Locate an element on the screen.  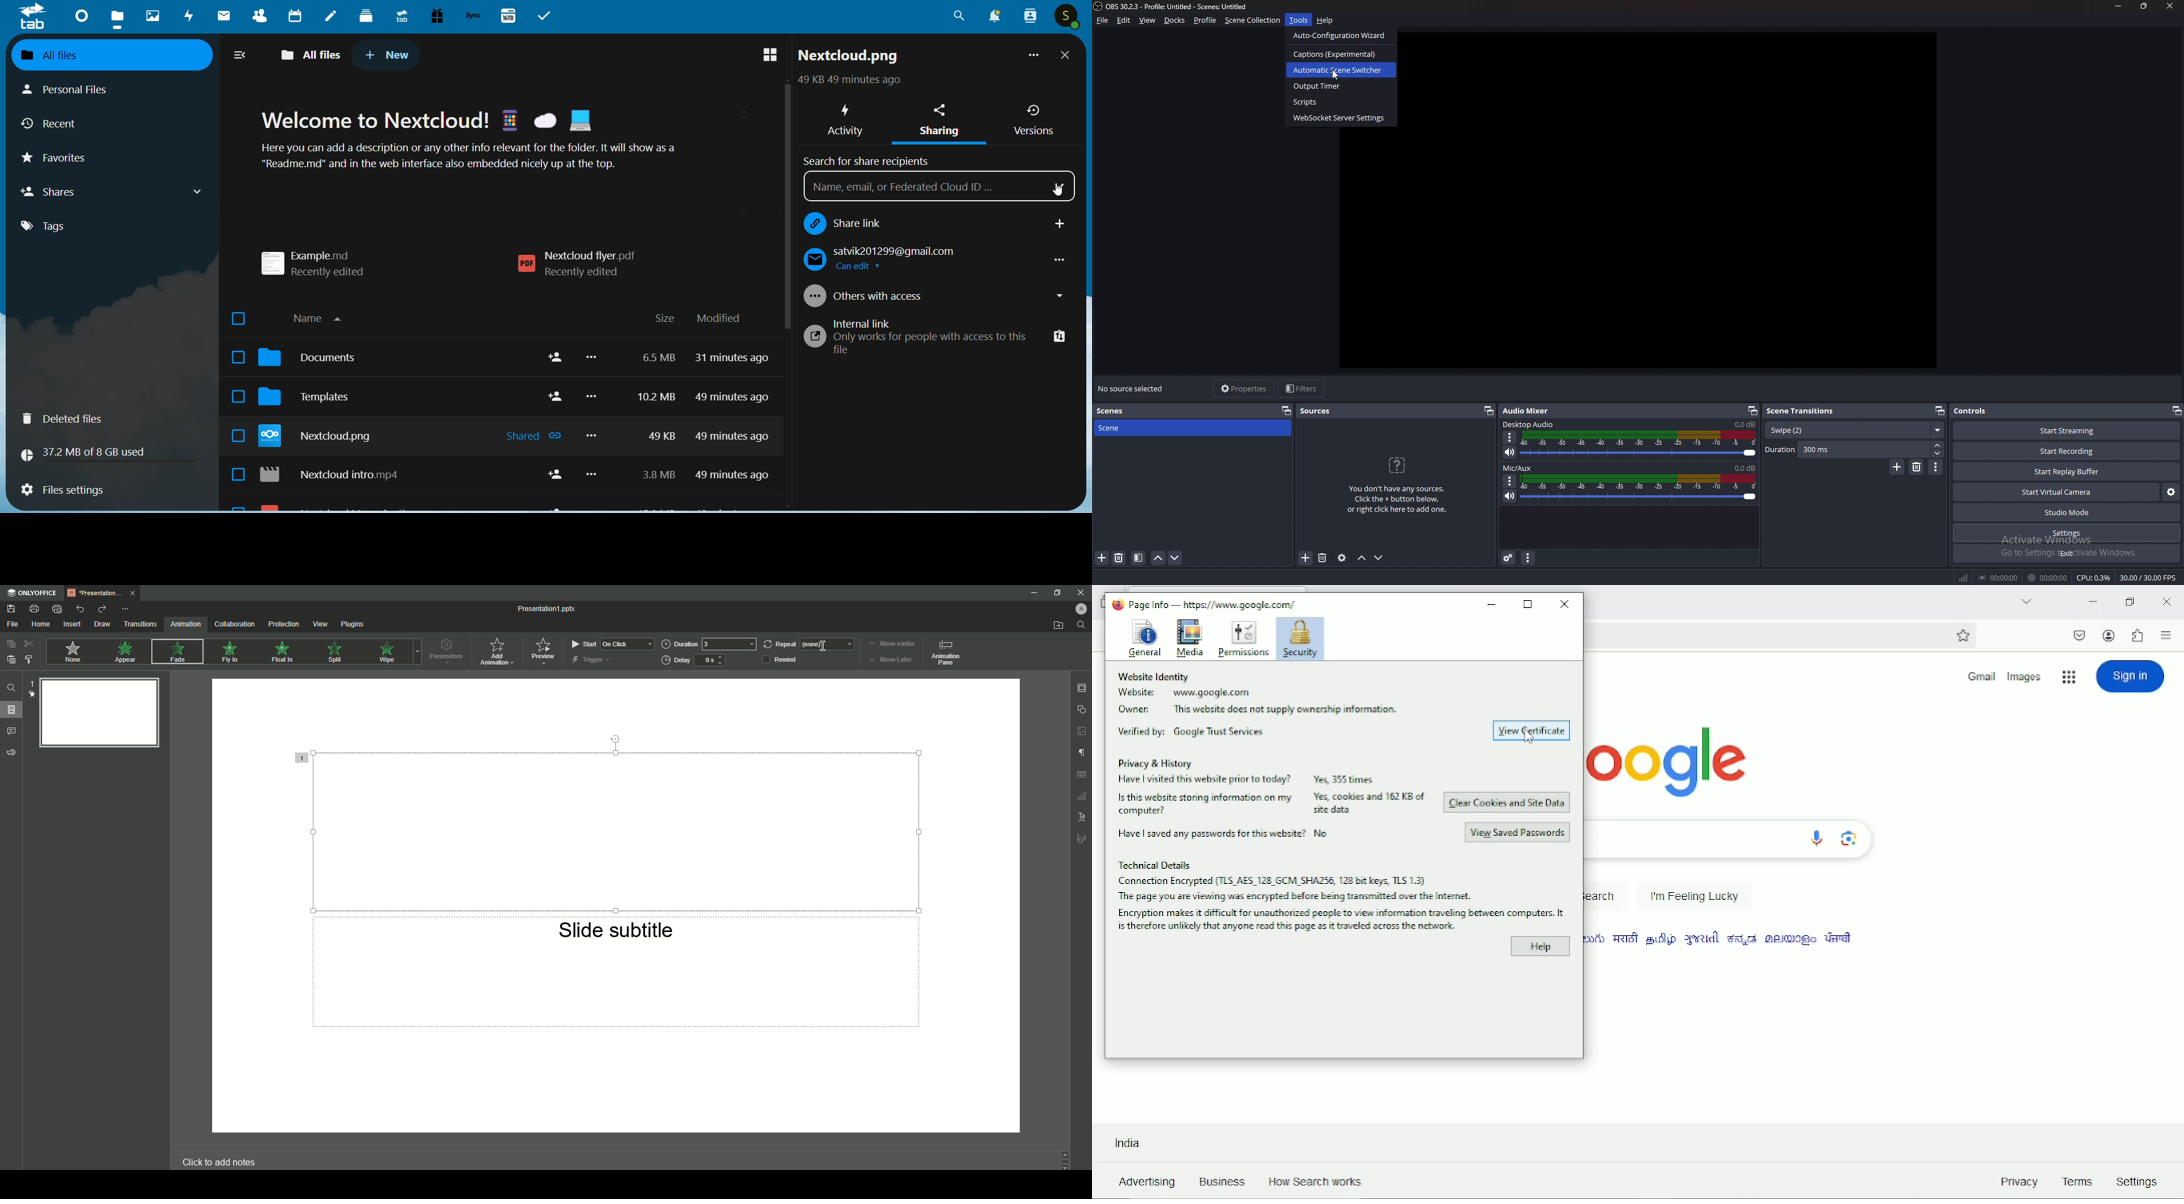
transition properties is located at coordinates (1936, 468).